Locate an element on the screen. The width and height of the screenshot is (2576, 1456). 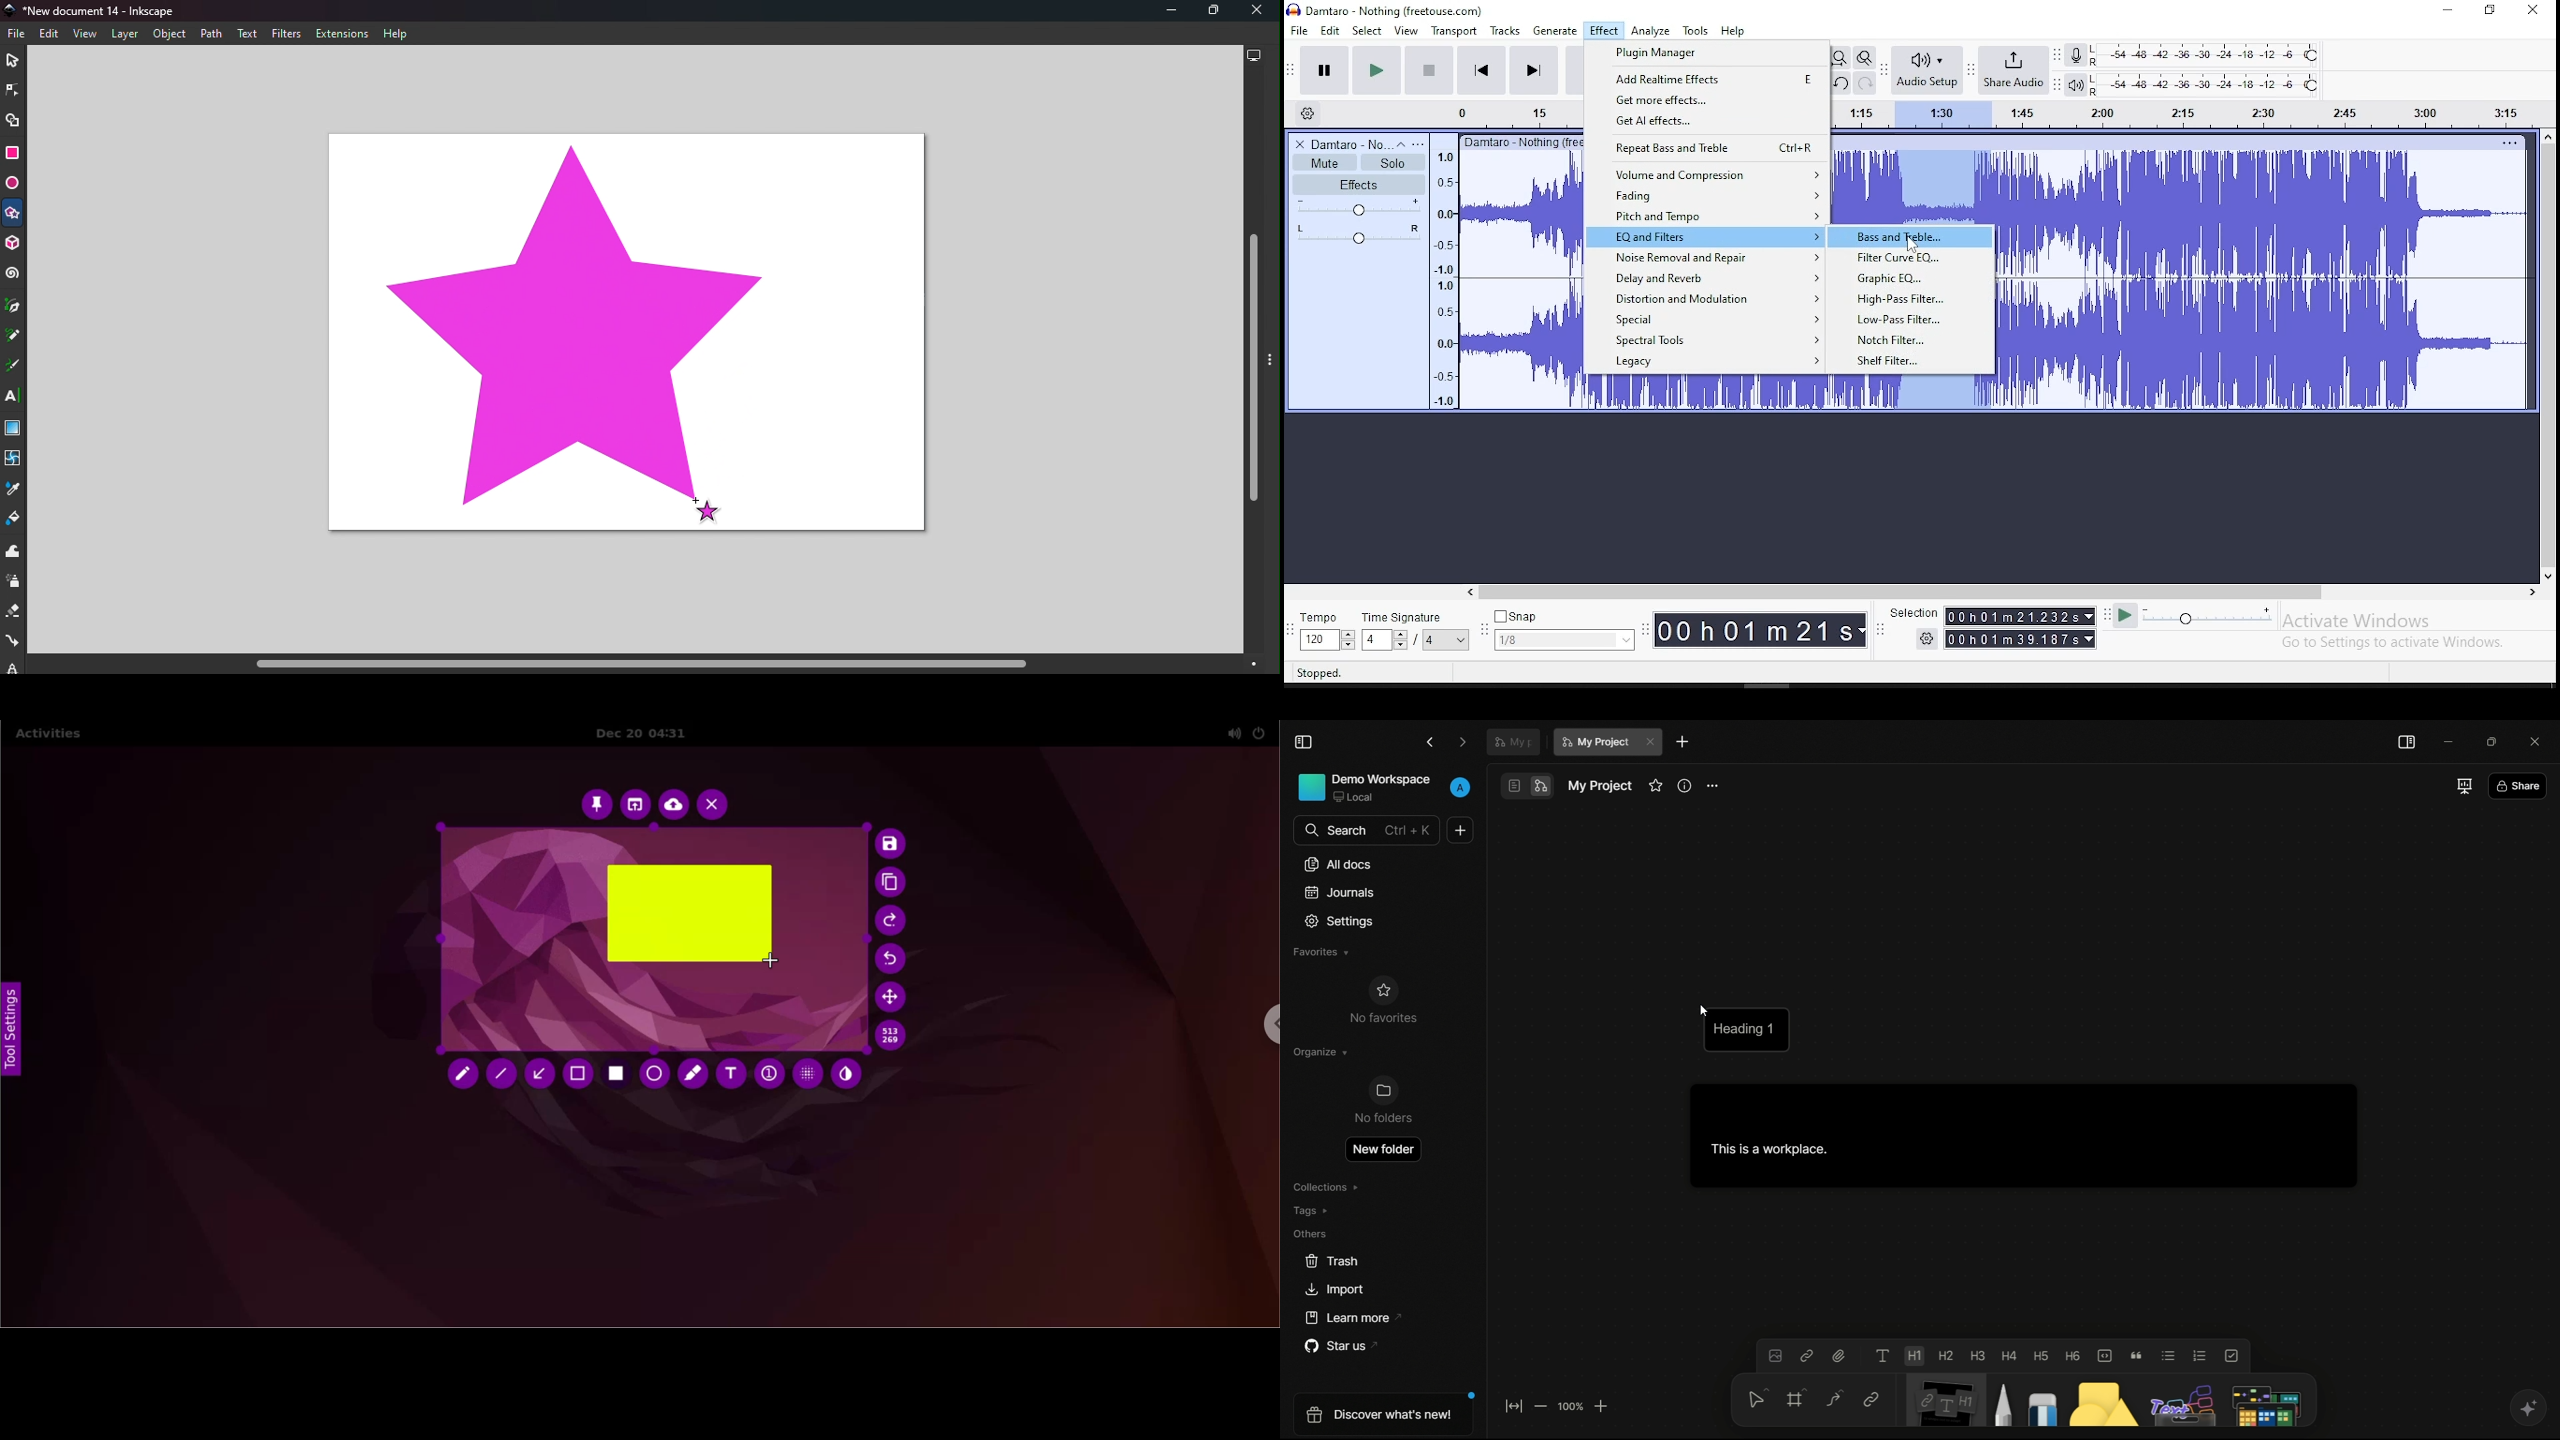
audio track is located at coordinates (2263, 213).